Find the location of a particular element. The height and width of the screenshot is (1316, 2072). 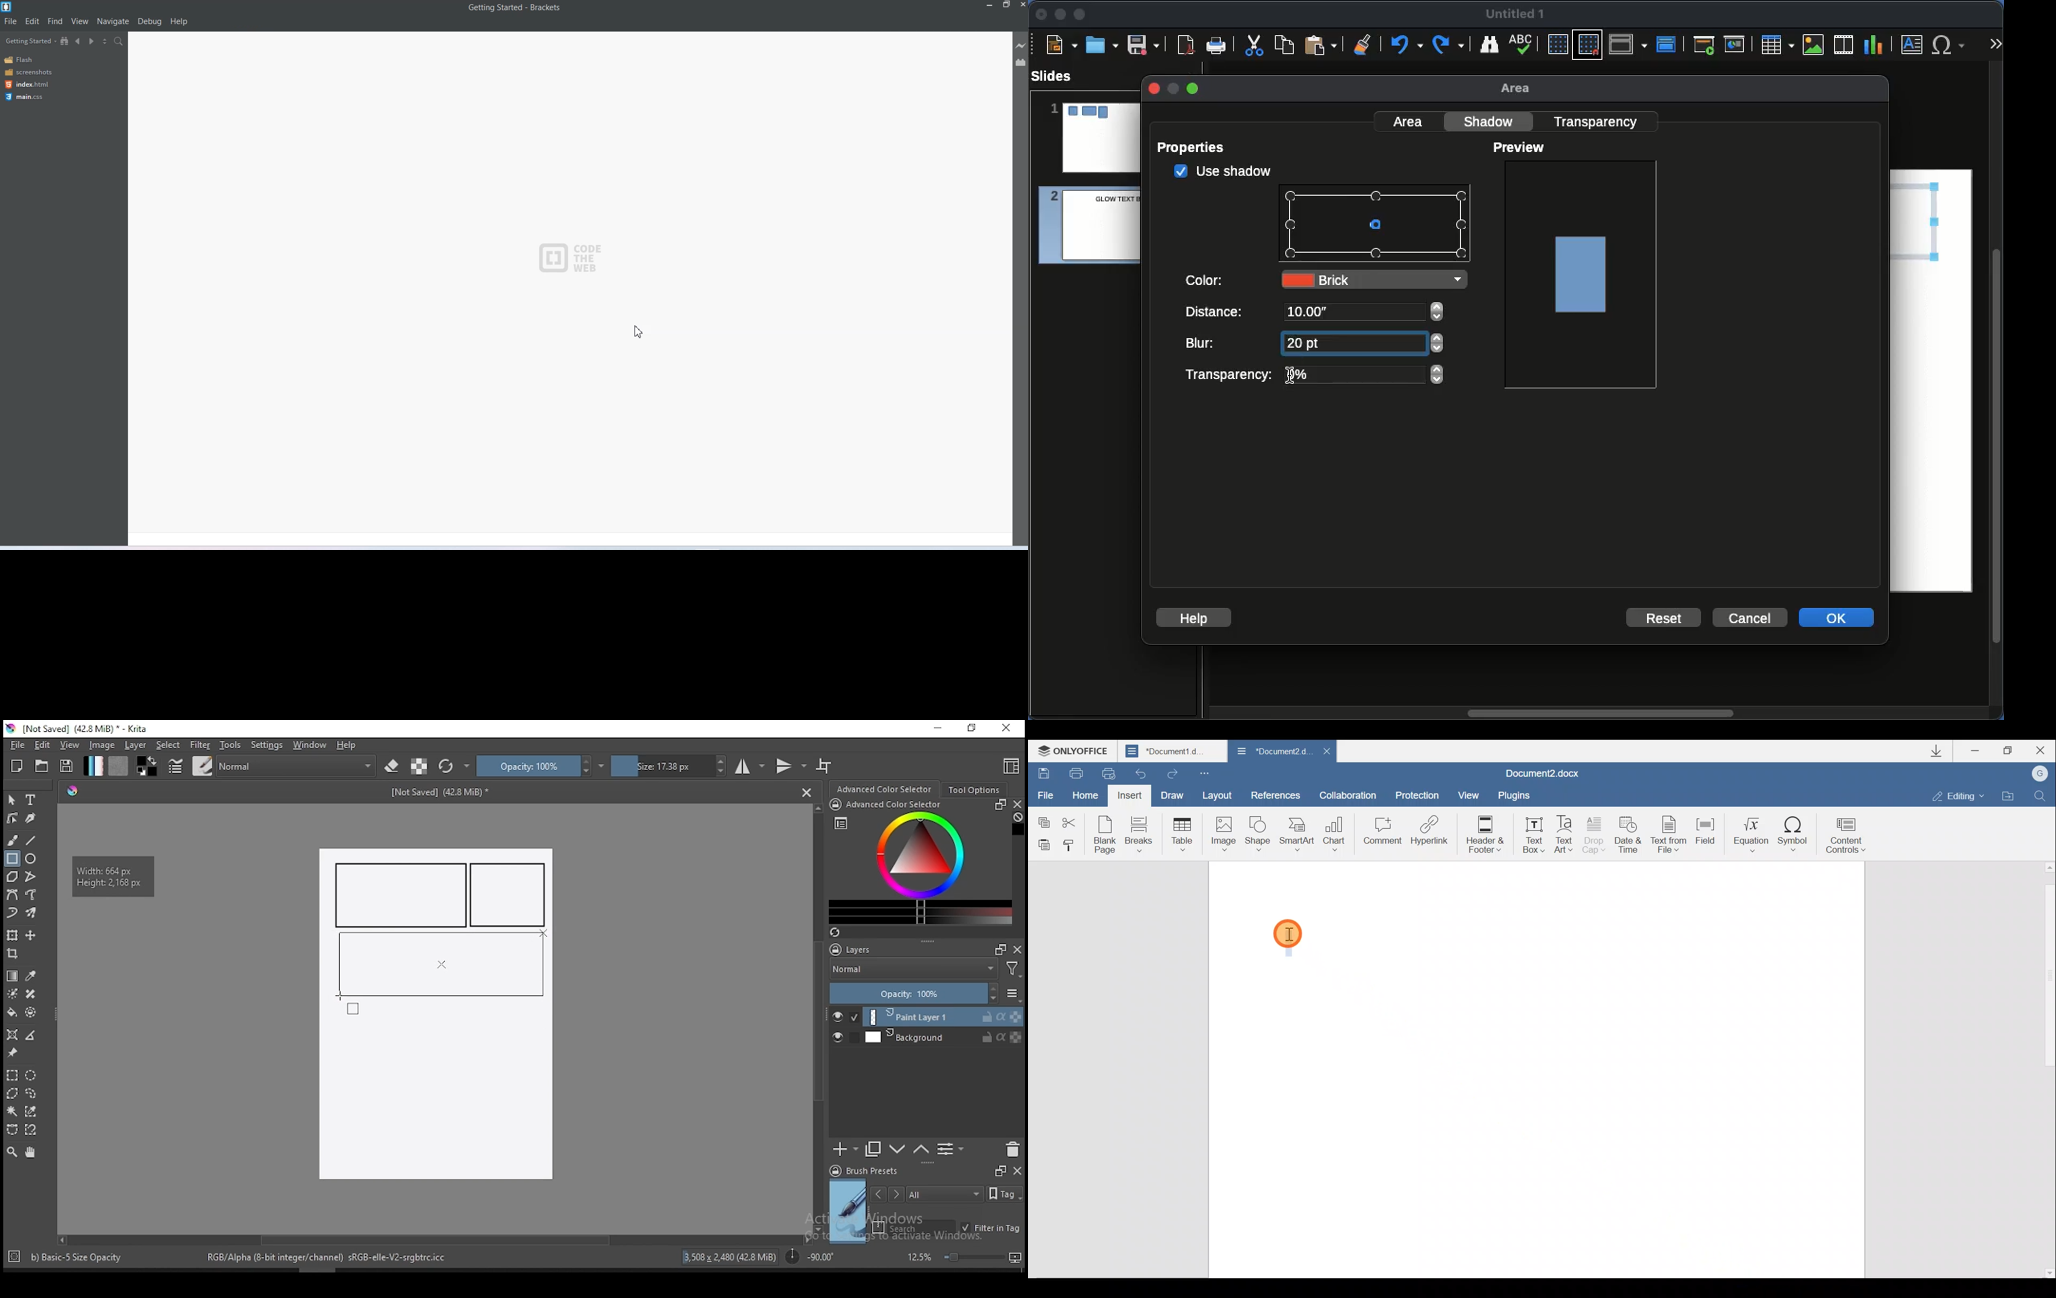

Scroll is located at coordinates (1999, 392).